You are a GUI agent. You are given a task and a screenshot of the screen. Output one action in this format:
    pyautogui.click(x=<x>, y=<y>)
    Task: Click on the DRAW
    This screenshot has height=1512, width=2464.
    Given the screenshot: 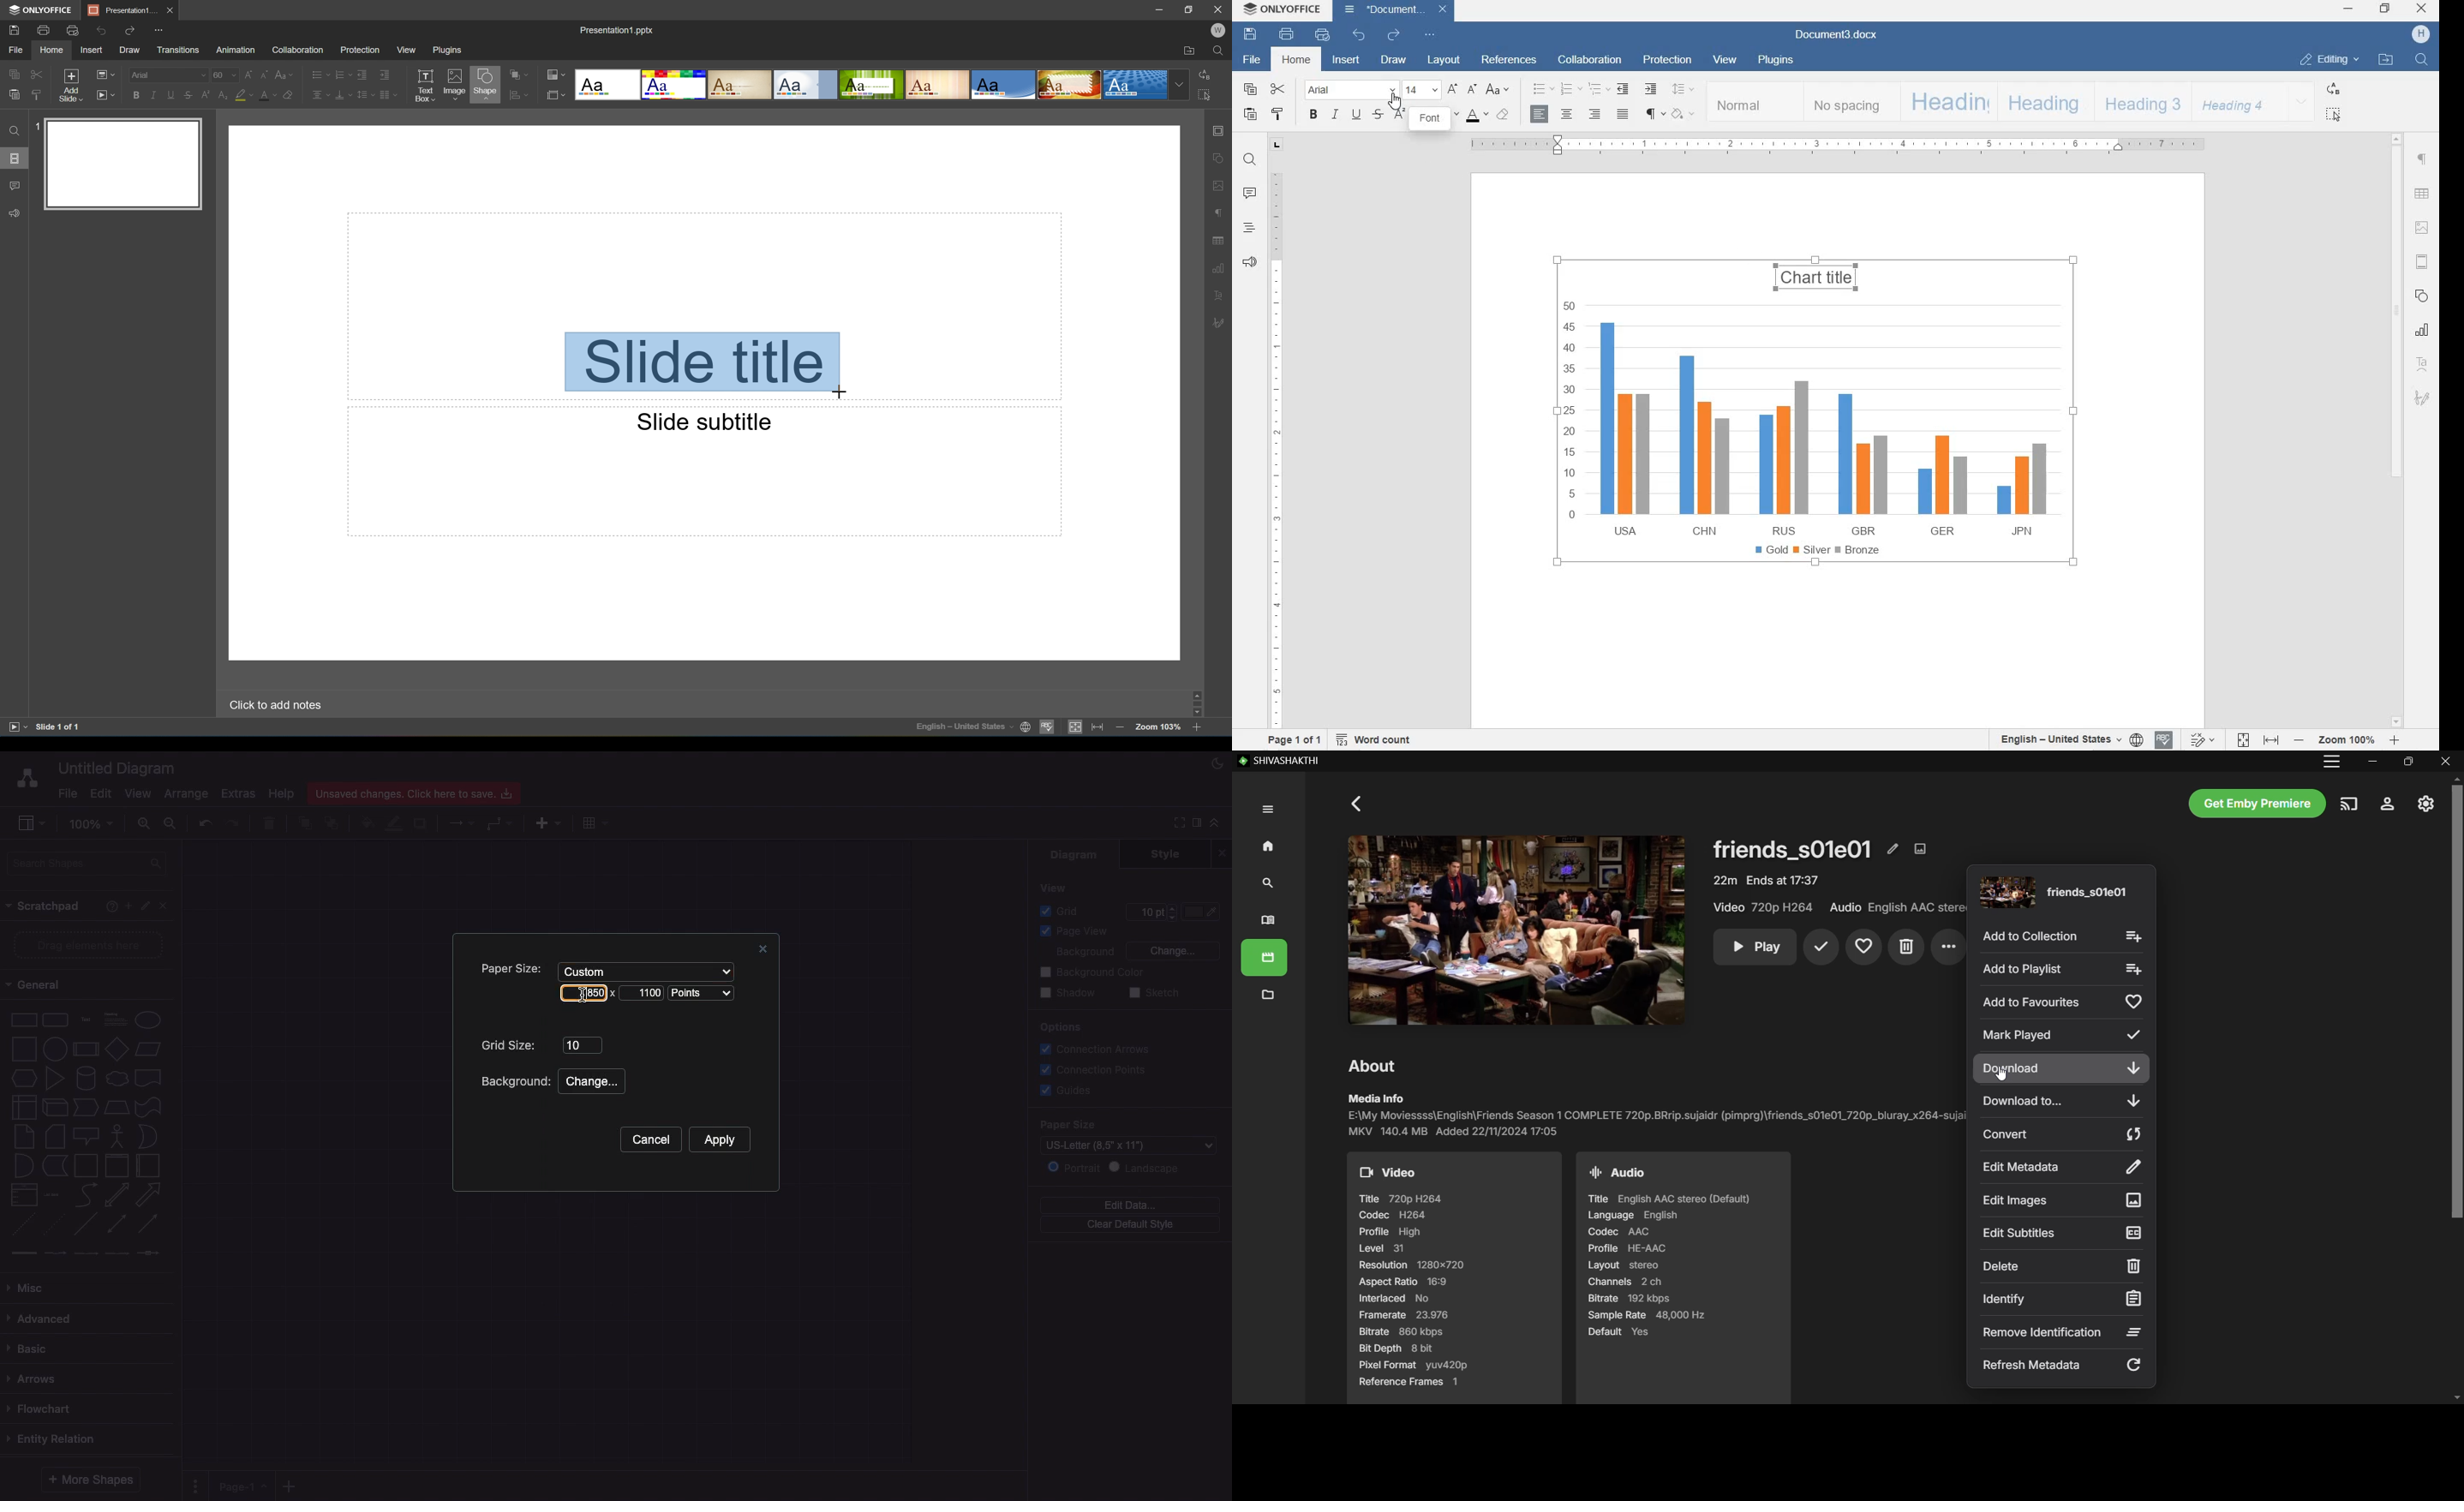 What is the action you would take?
    pyautogui.click(x=1394, y=61)
    